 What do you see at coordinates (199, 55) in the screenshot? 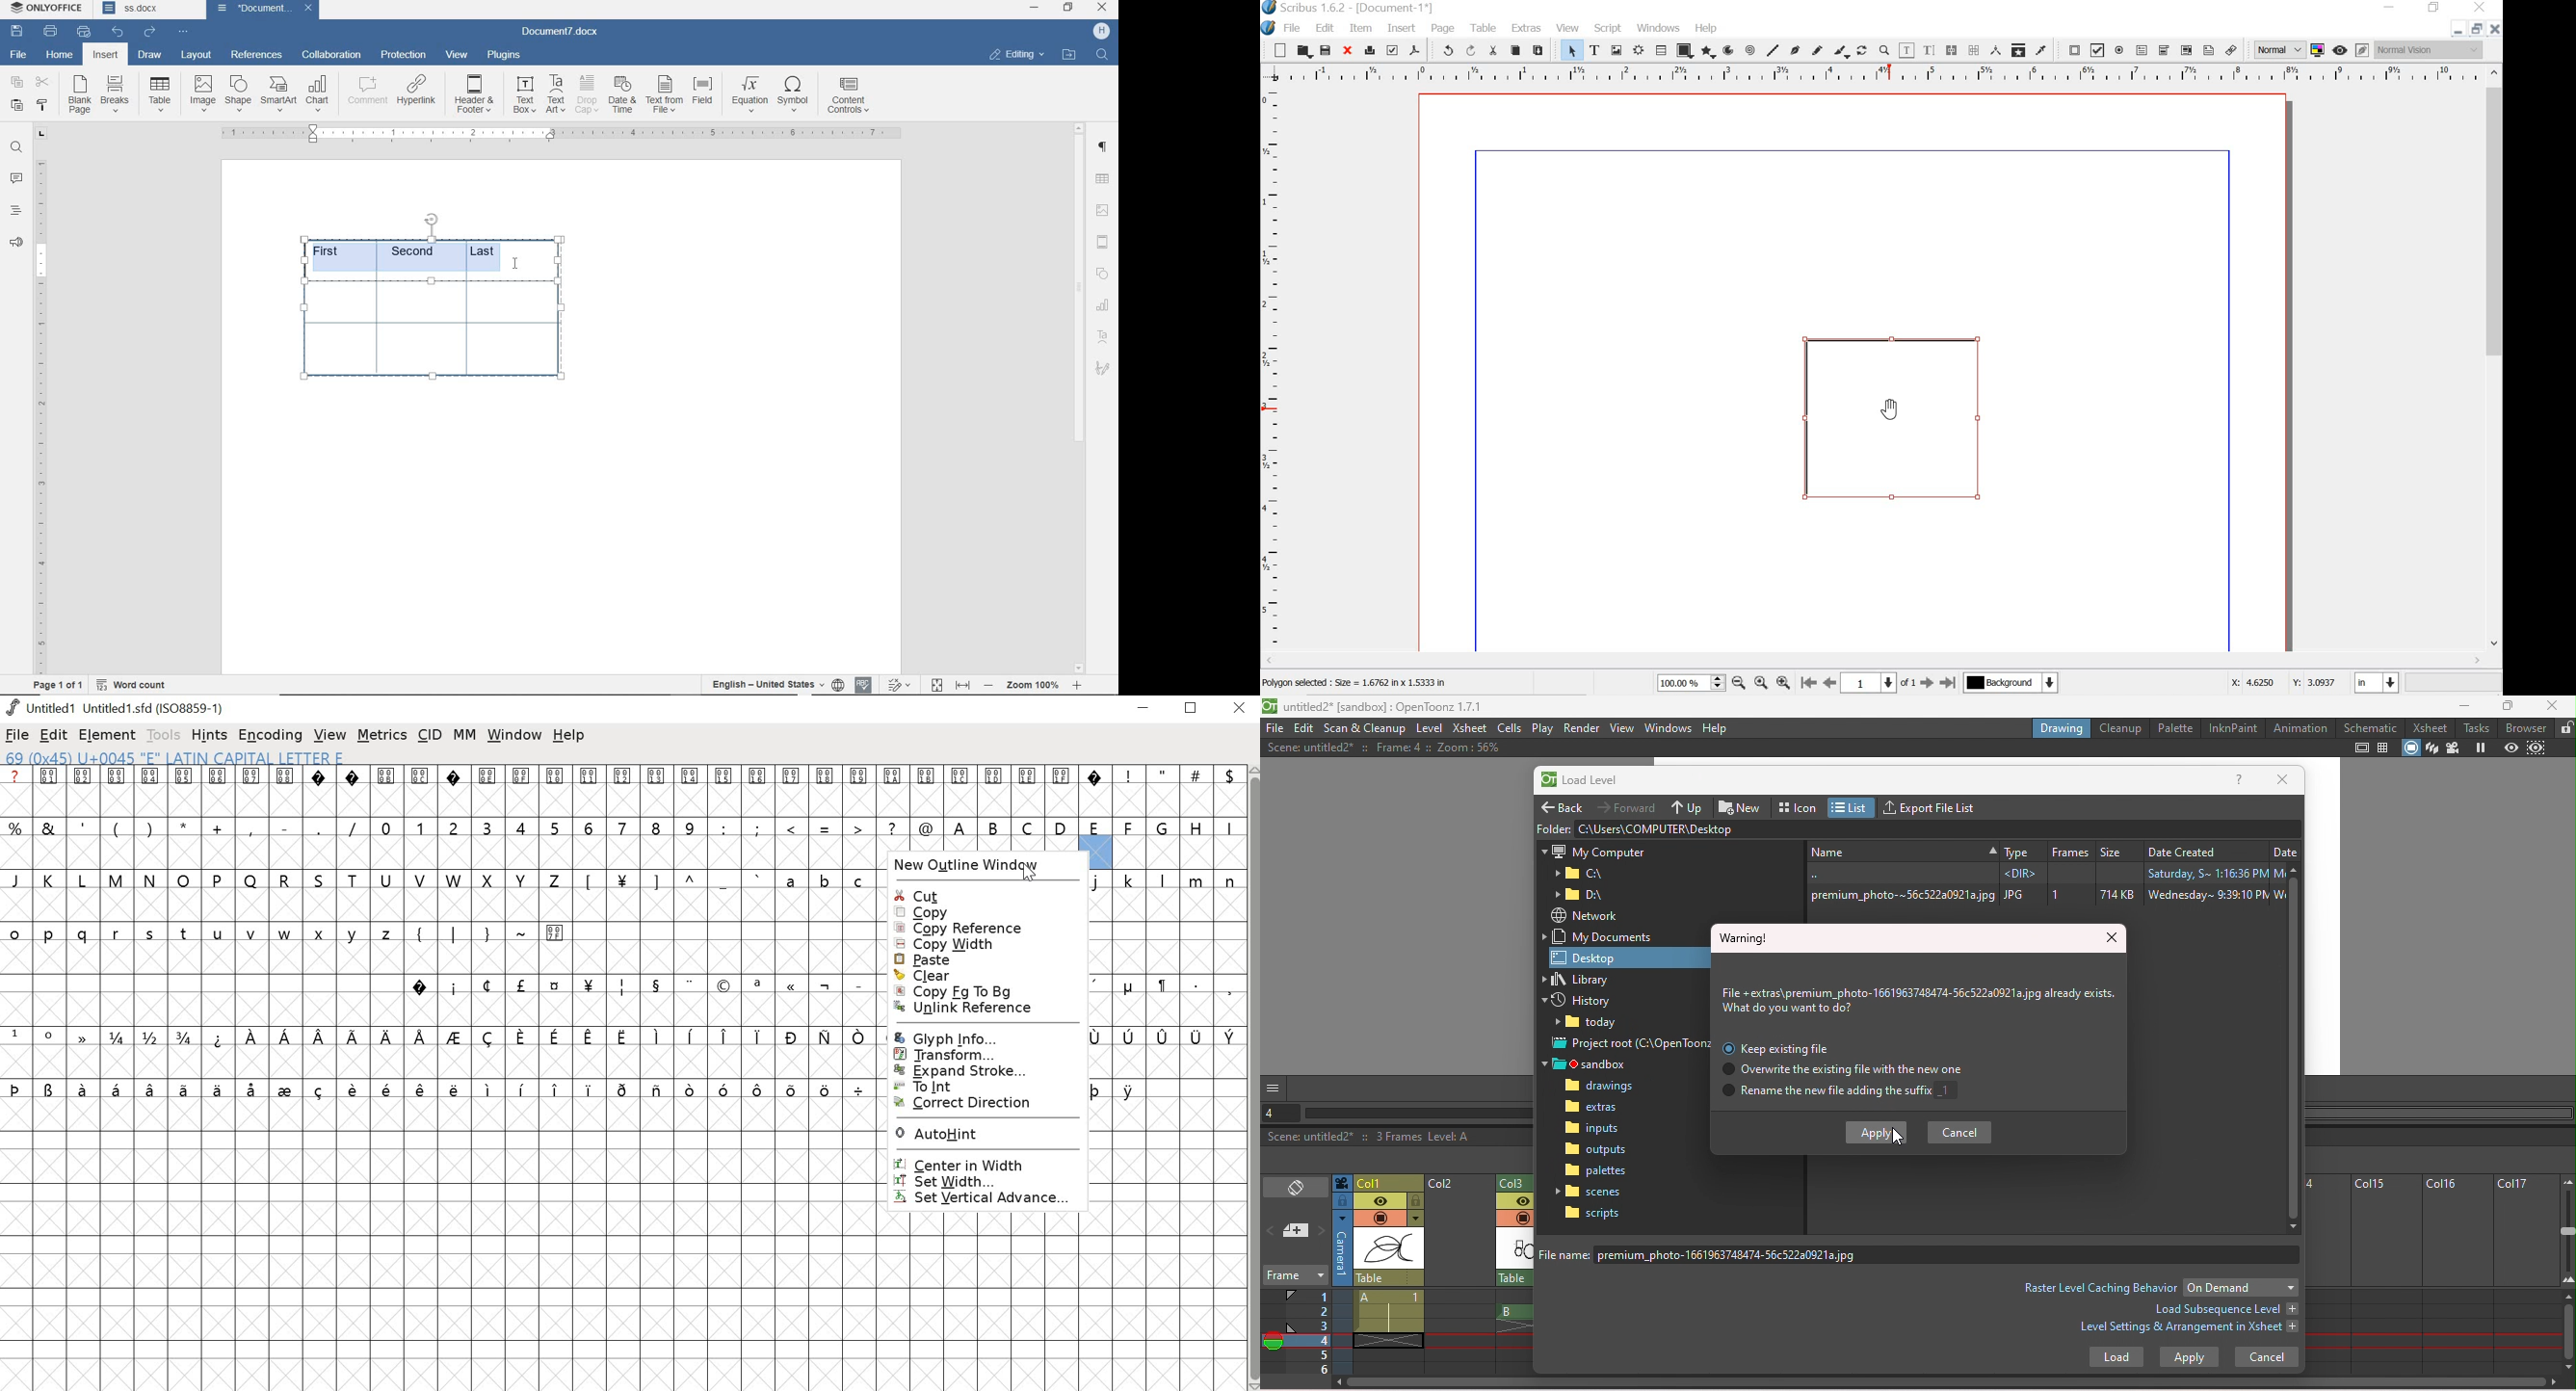
I see `layout` at bounding box center [199, 55].